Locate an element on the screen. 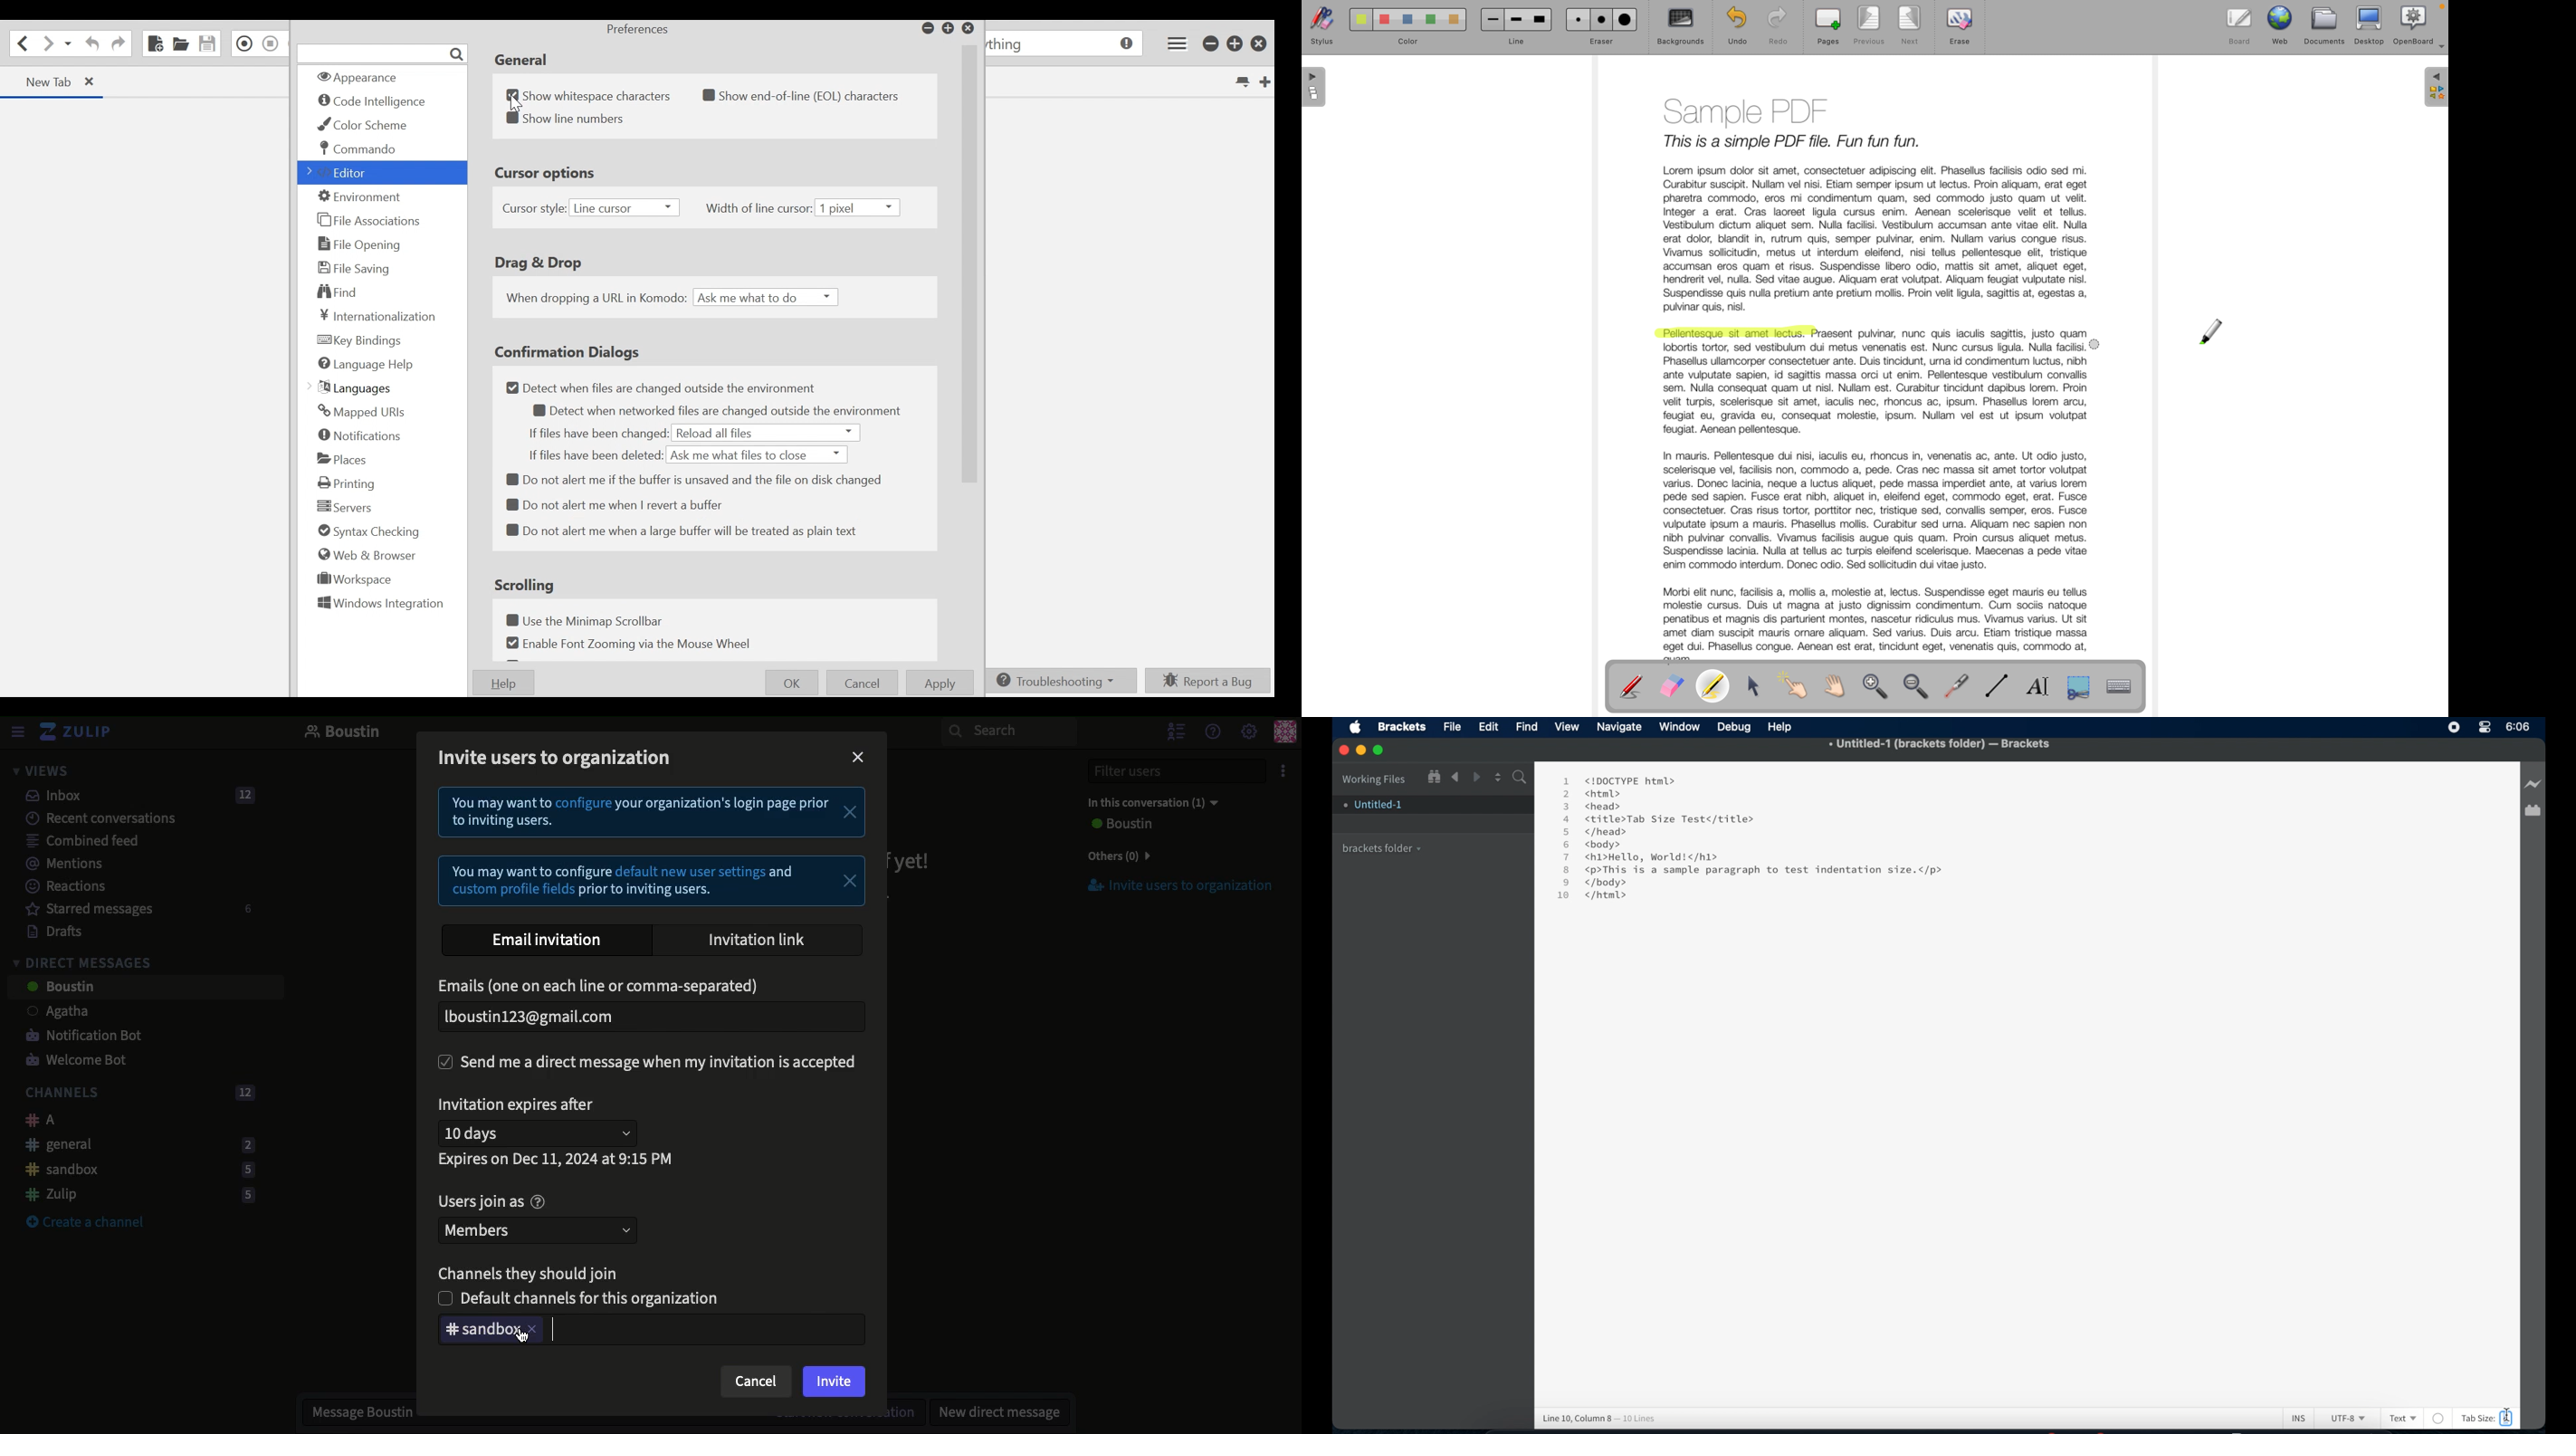  Channels is located at coordinates (136, 1094).